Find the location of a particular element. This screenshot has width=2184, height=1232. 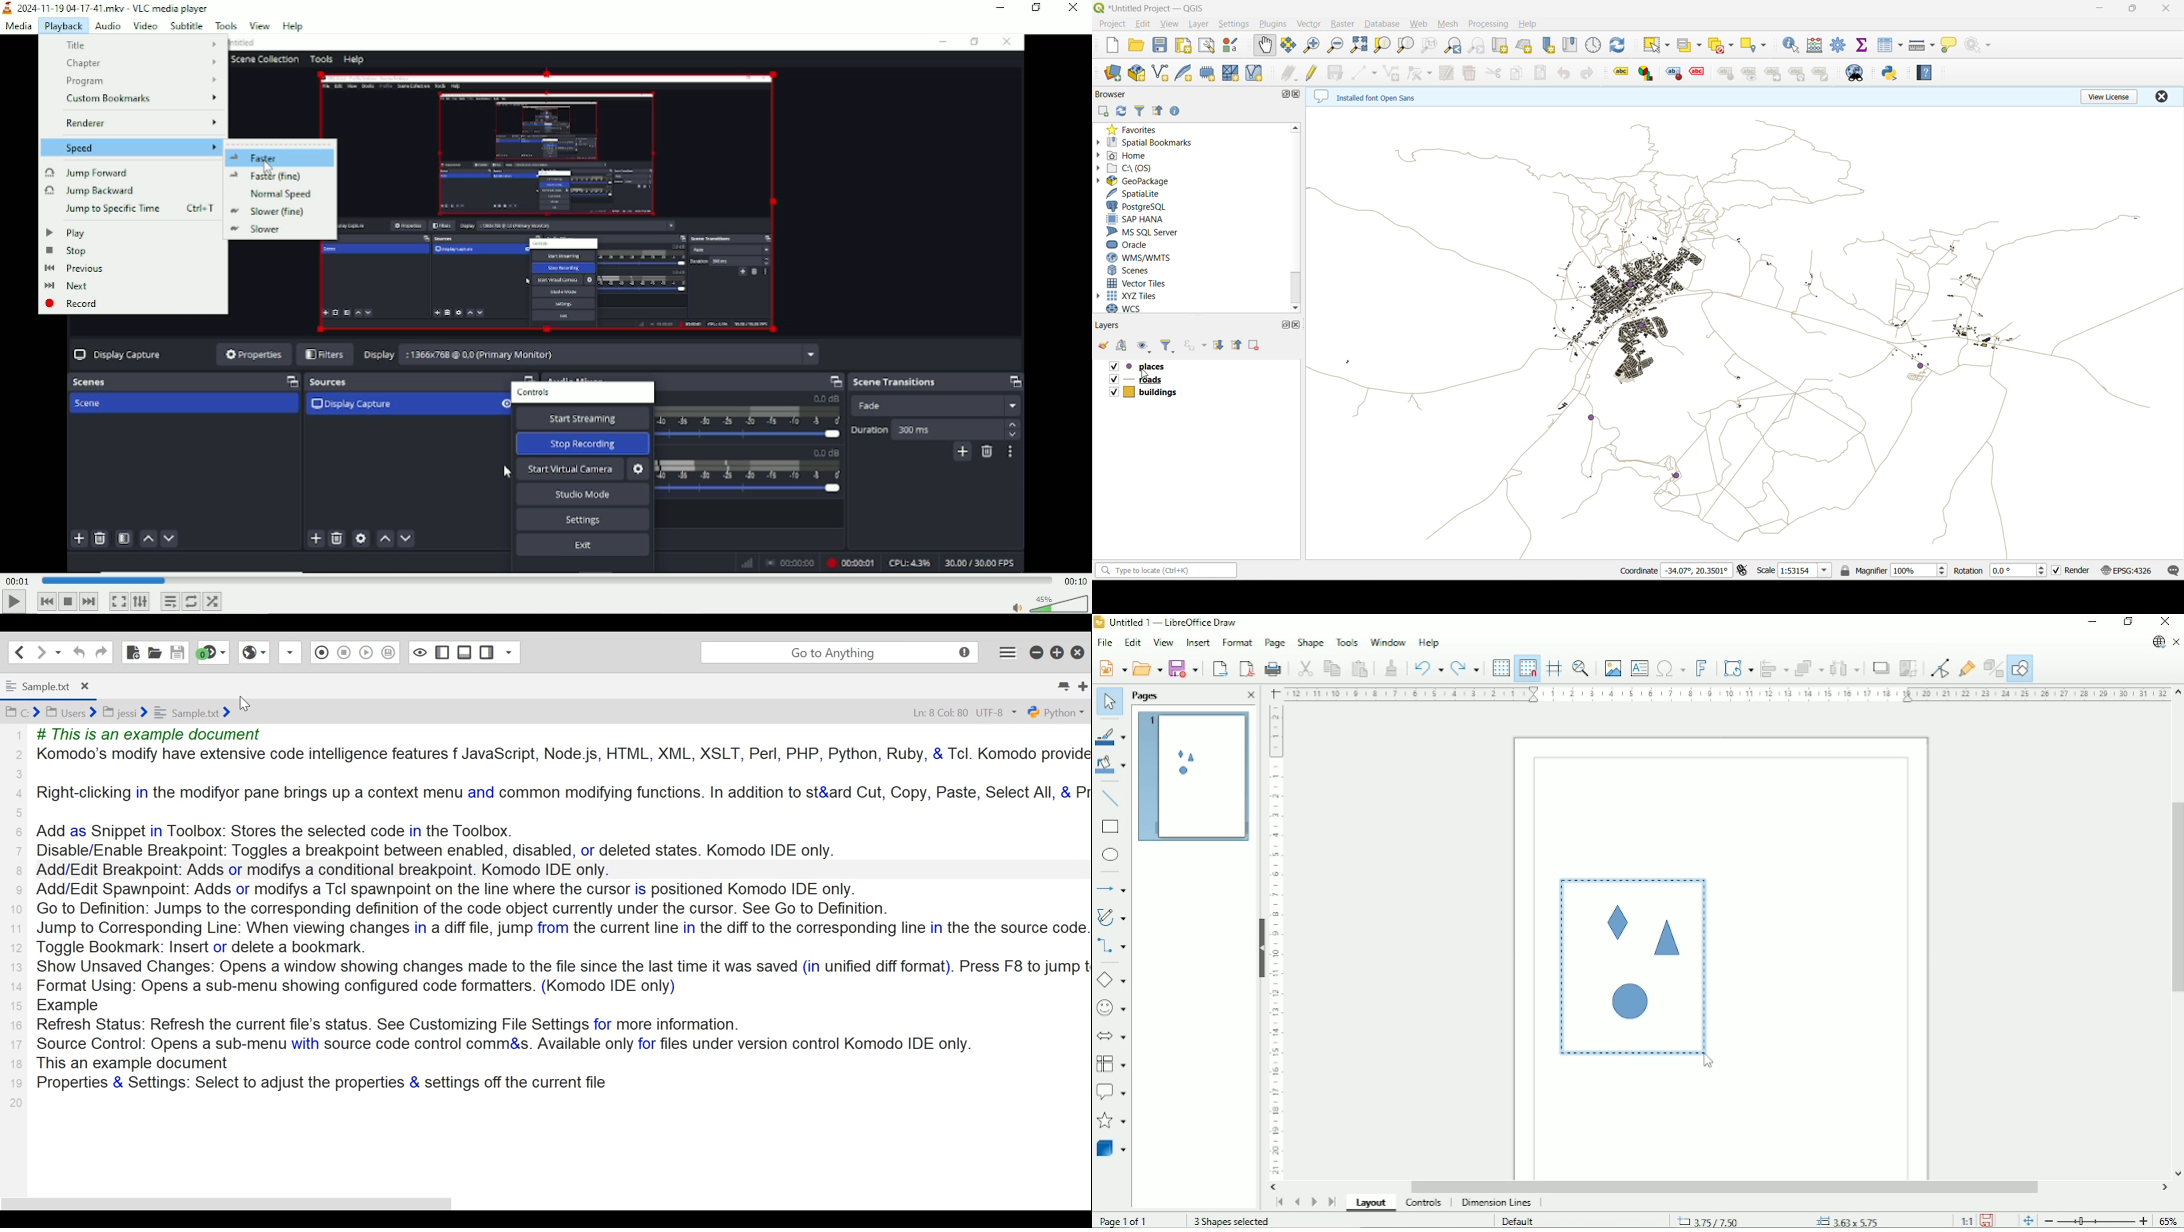

Insert is located at coordinates (1197, 642).